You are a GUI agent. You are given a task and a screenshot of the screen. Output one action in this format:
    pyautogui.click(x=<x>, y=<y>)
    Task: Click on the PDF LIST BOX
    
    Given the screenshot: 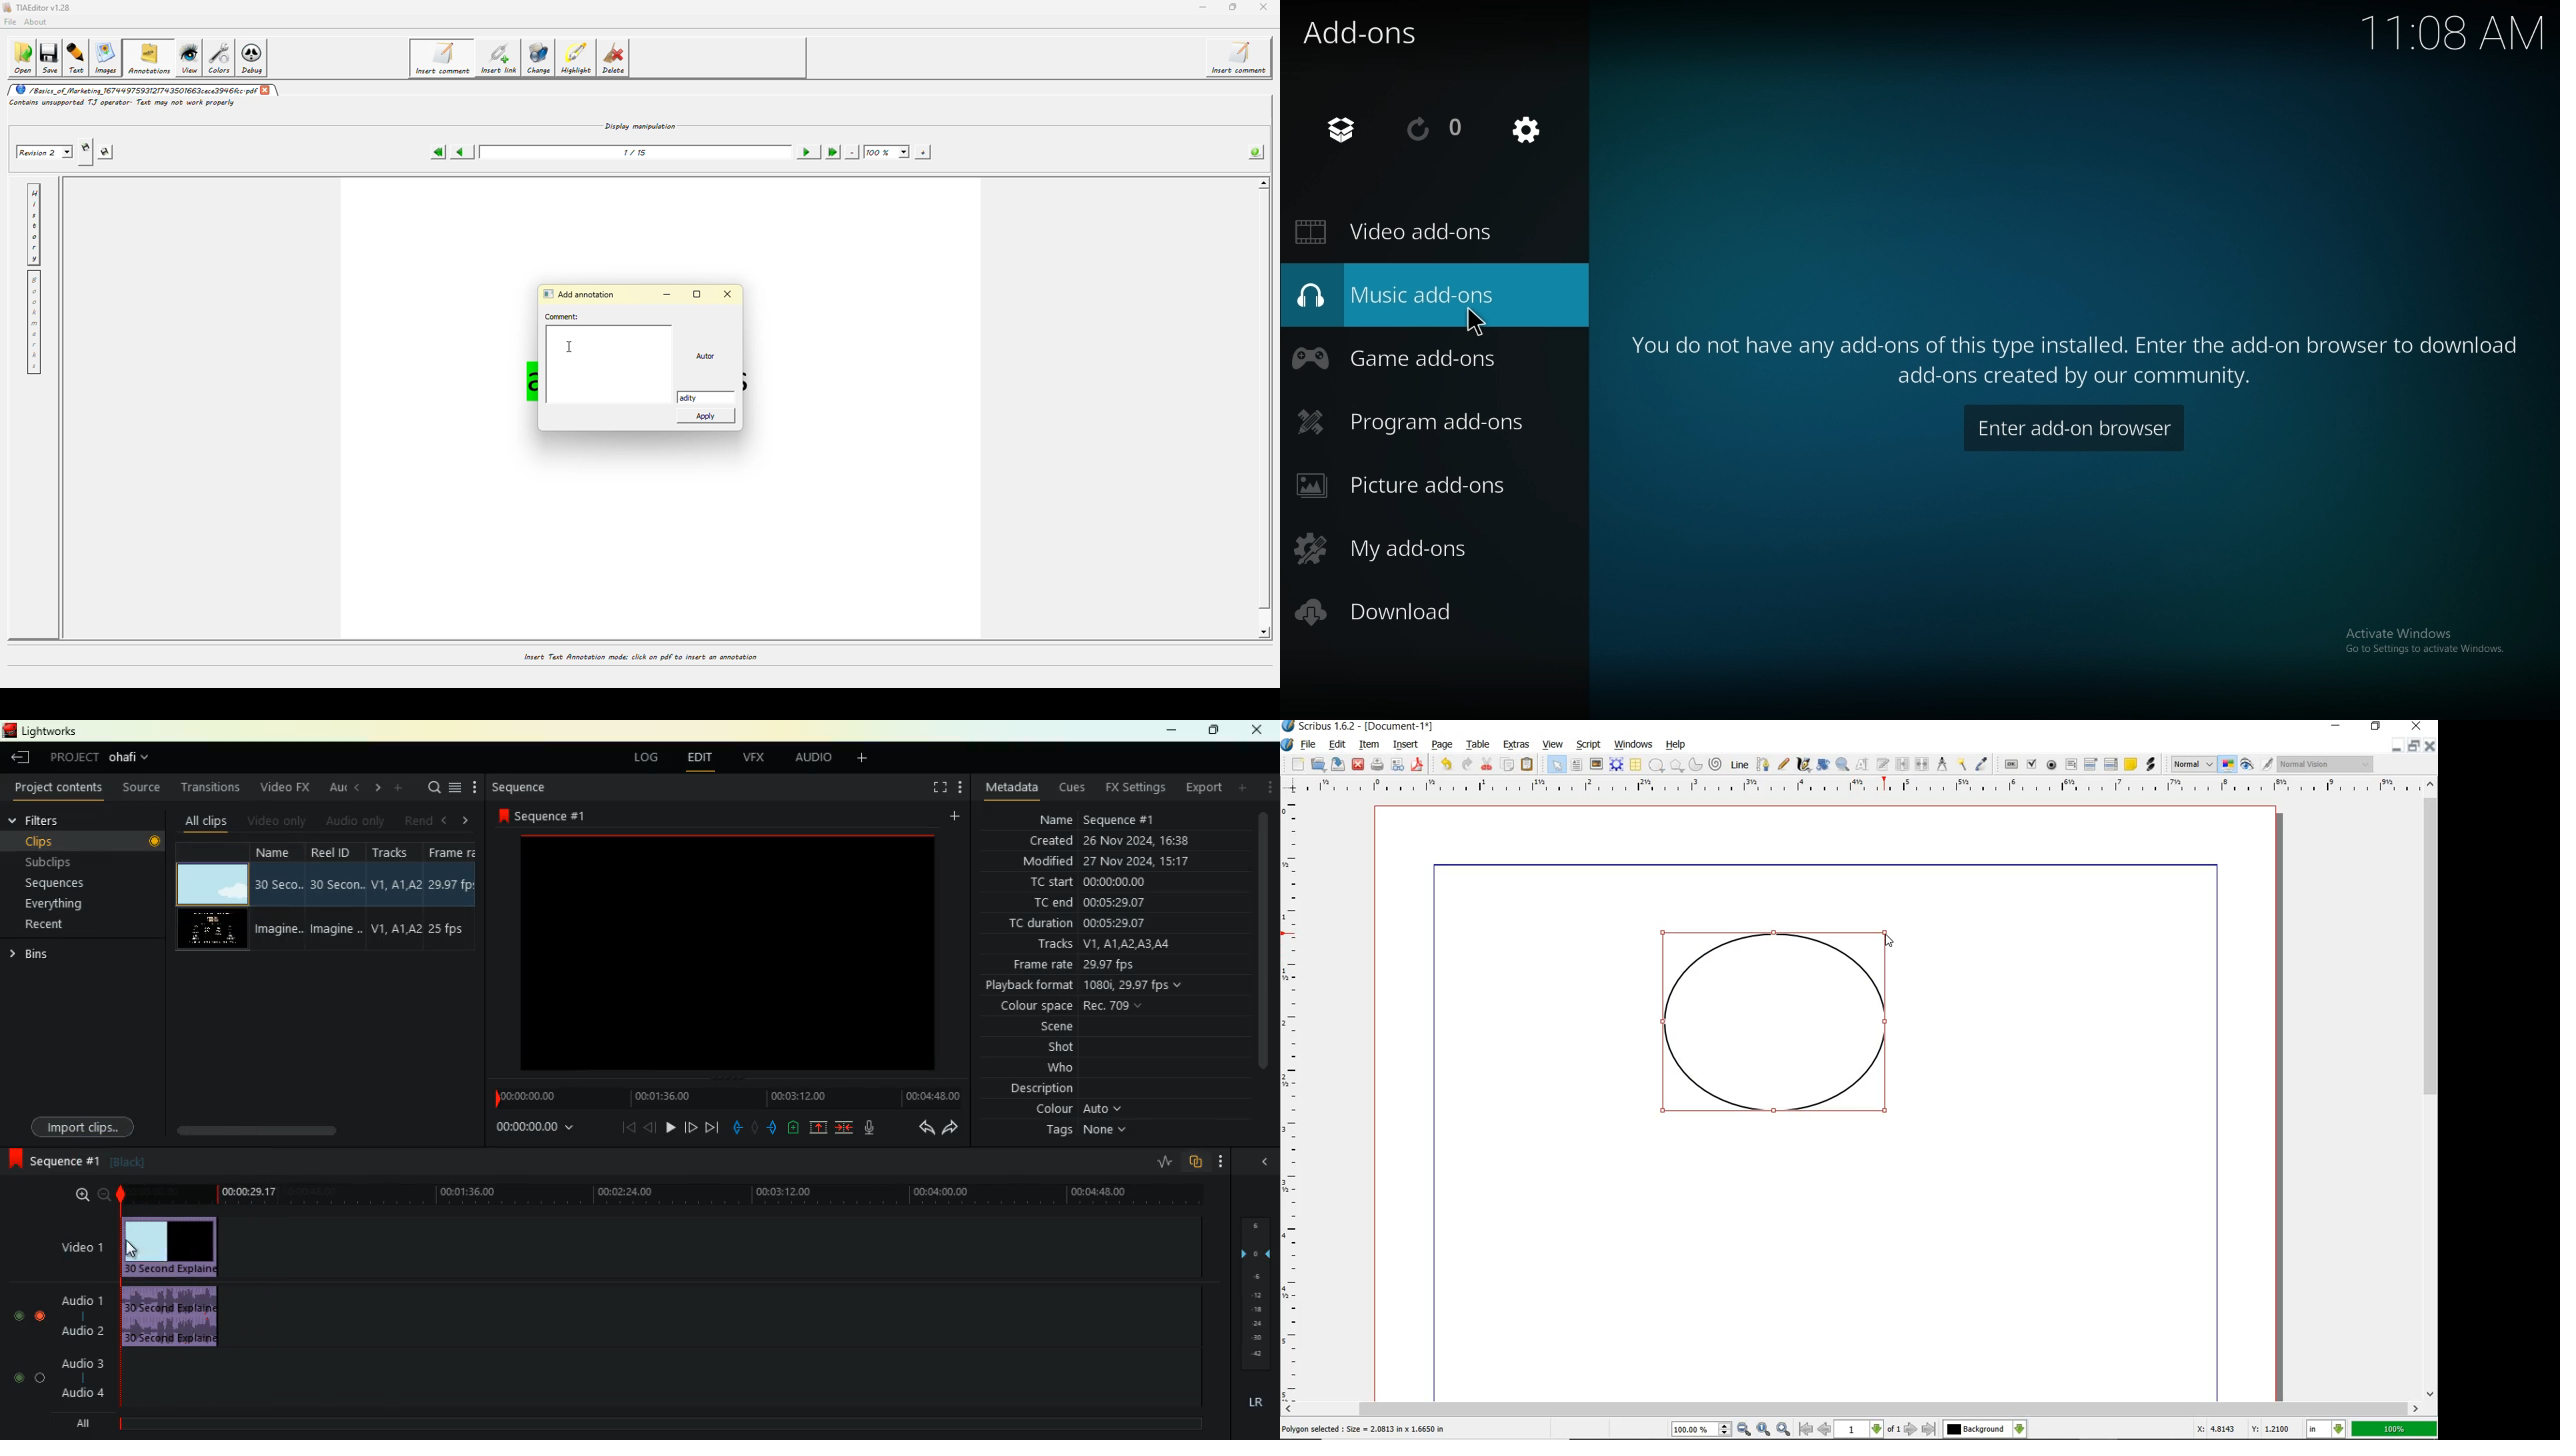 What is the action you would take?
    pyautogui.click(x=2112, y=764)
    